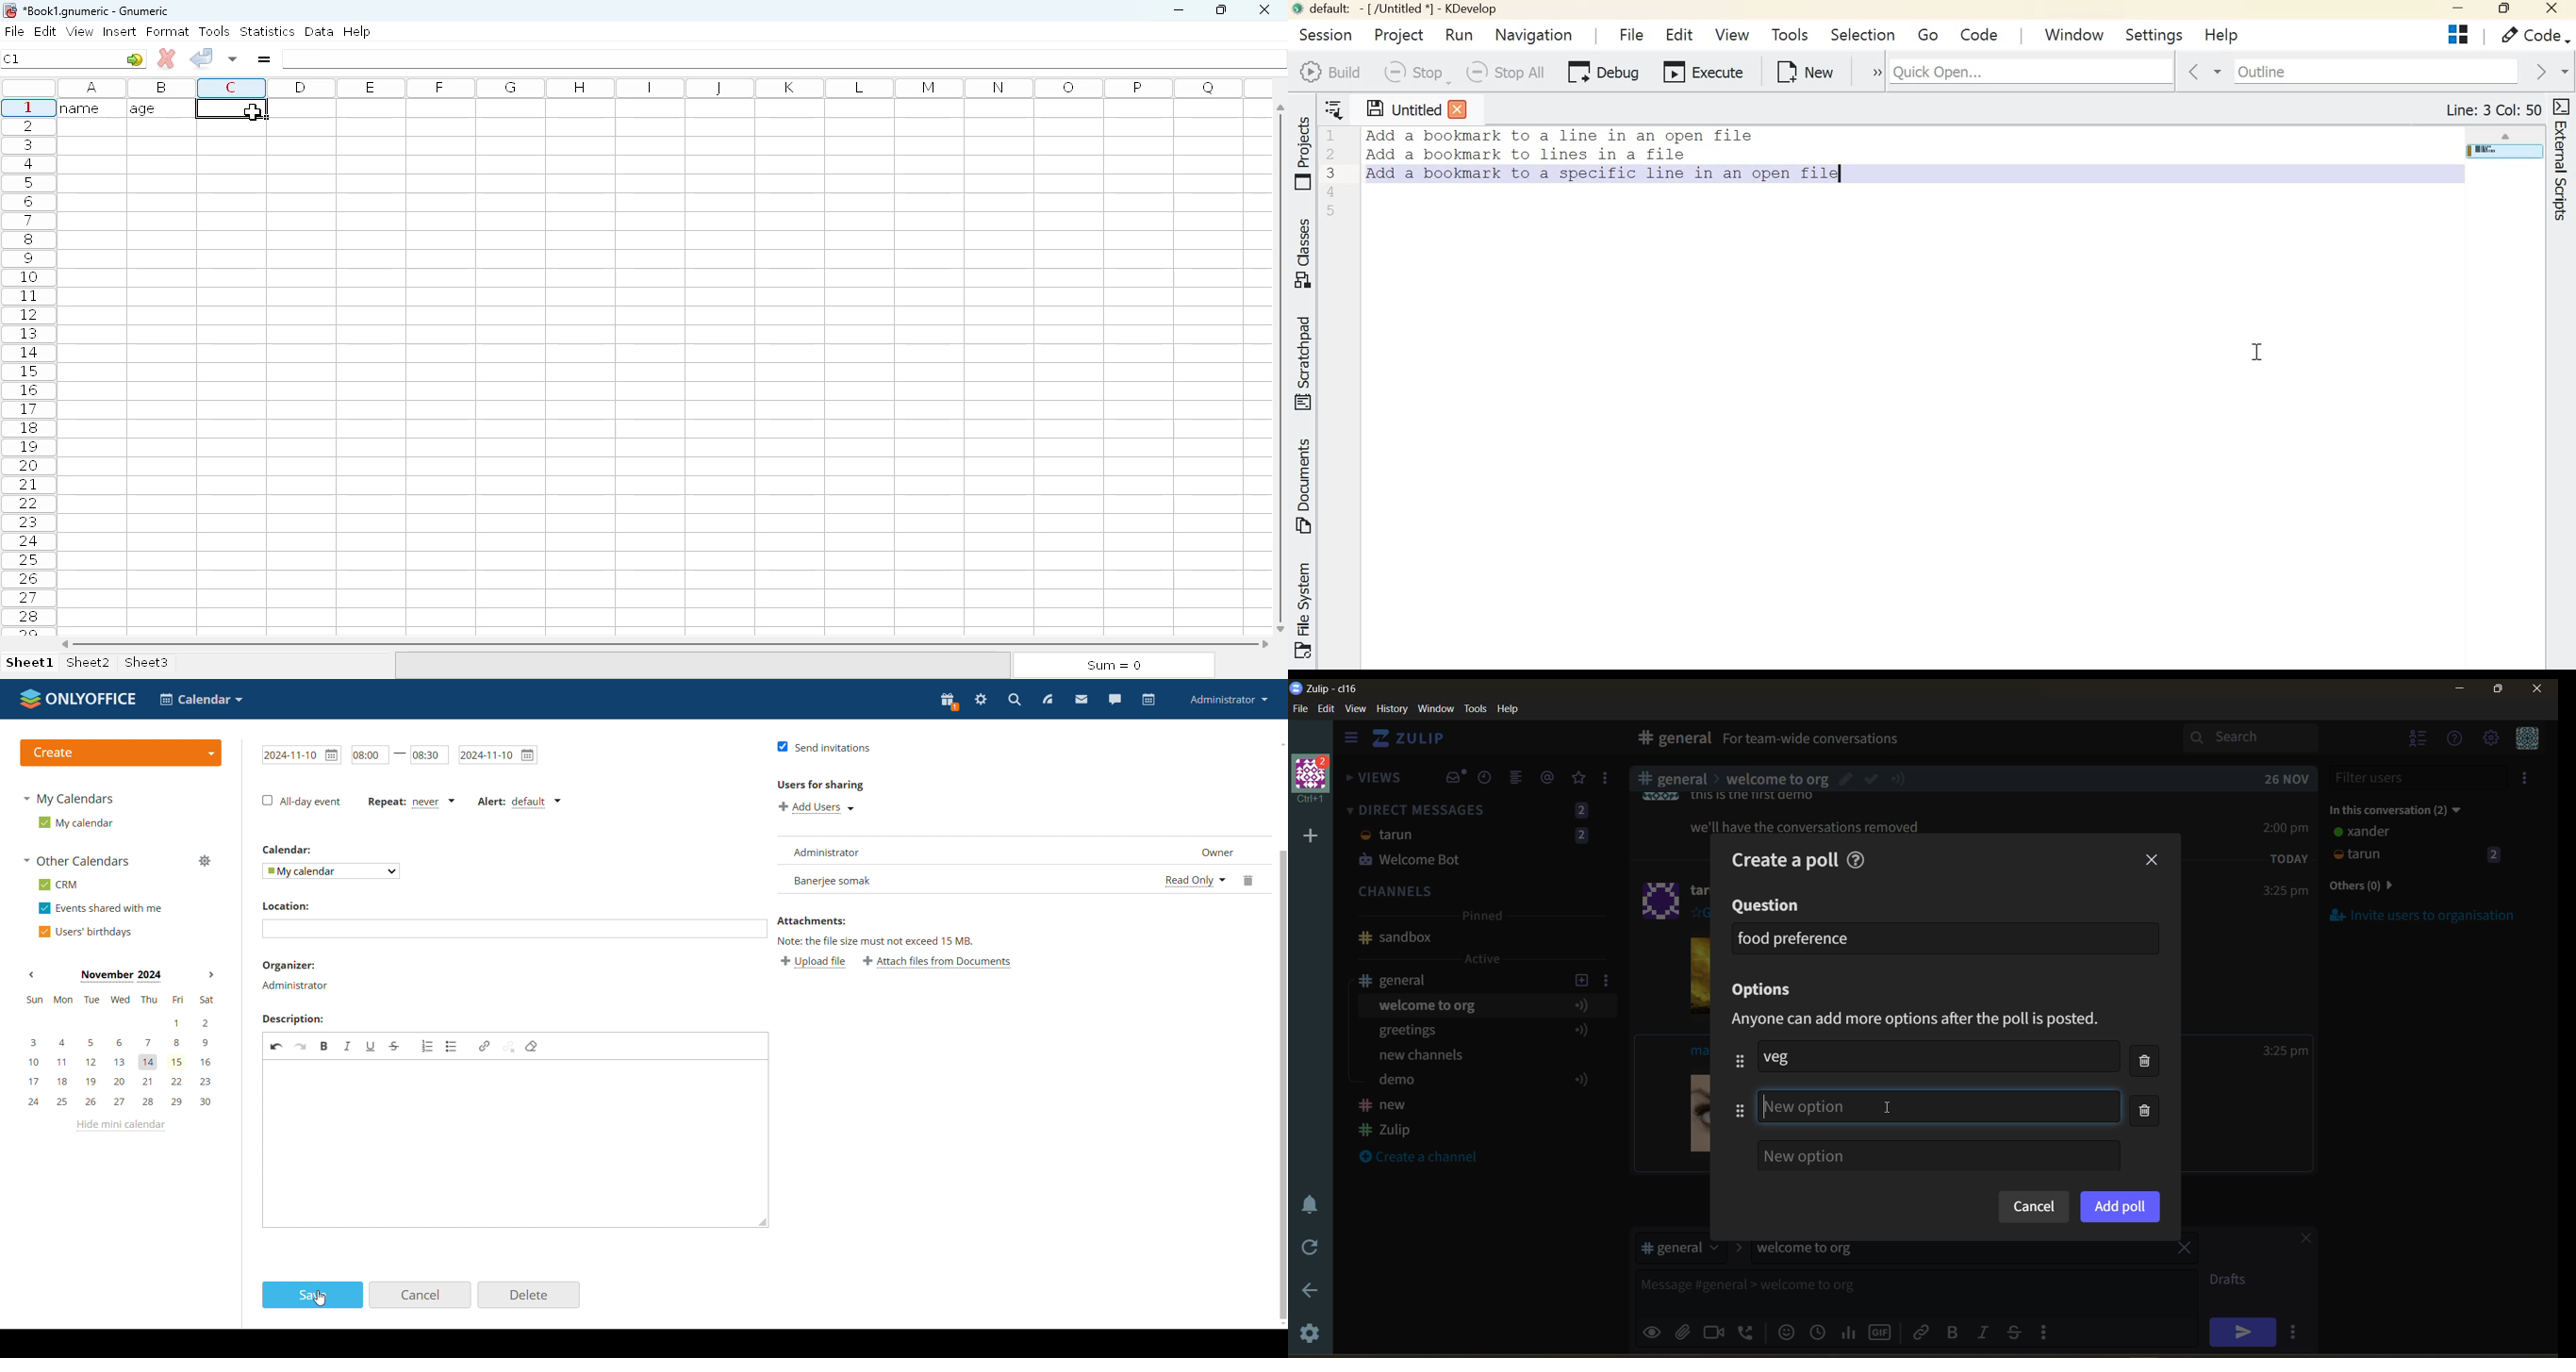 This screenshot has height=1372, width=2576. Describe the element at coordinates (2018, 1332) in the screenshot. I see `strikethrough` at that location.